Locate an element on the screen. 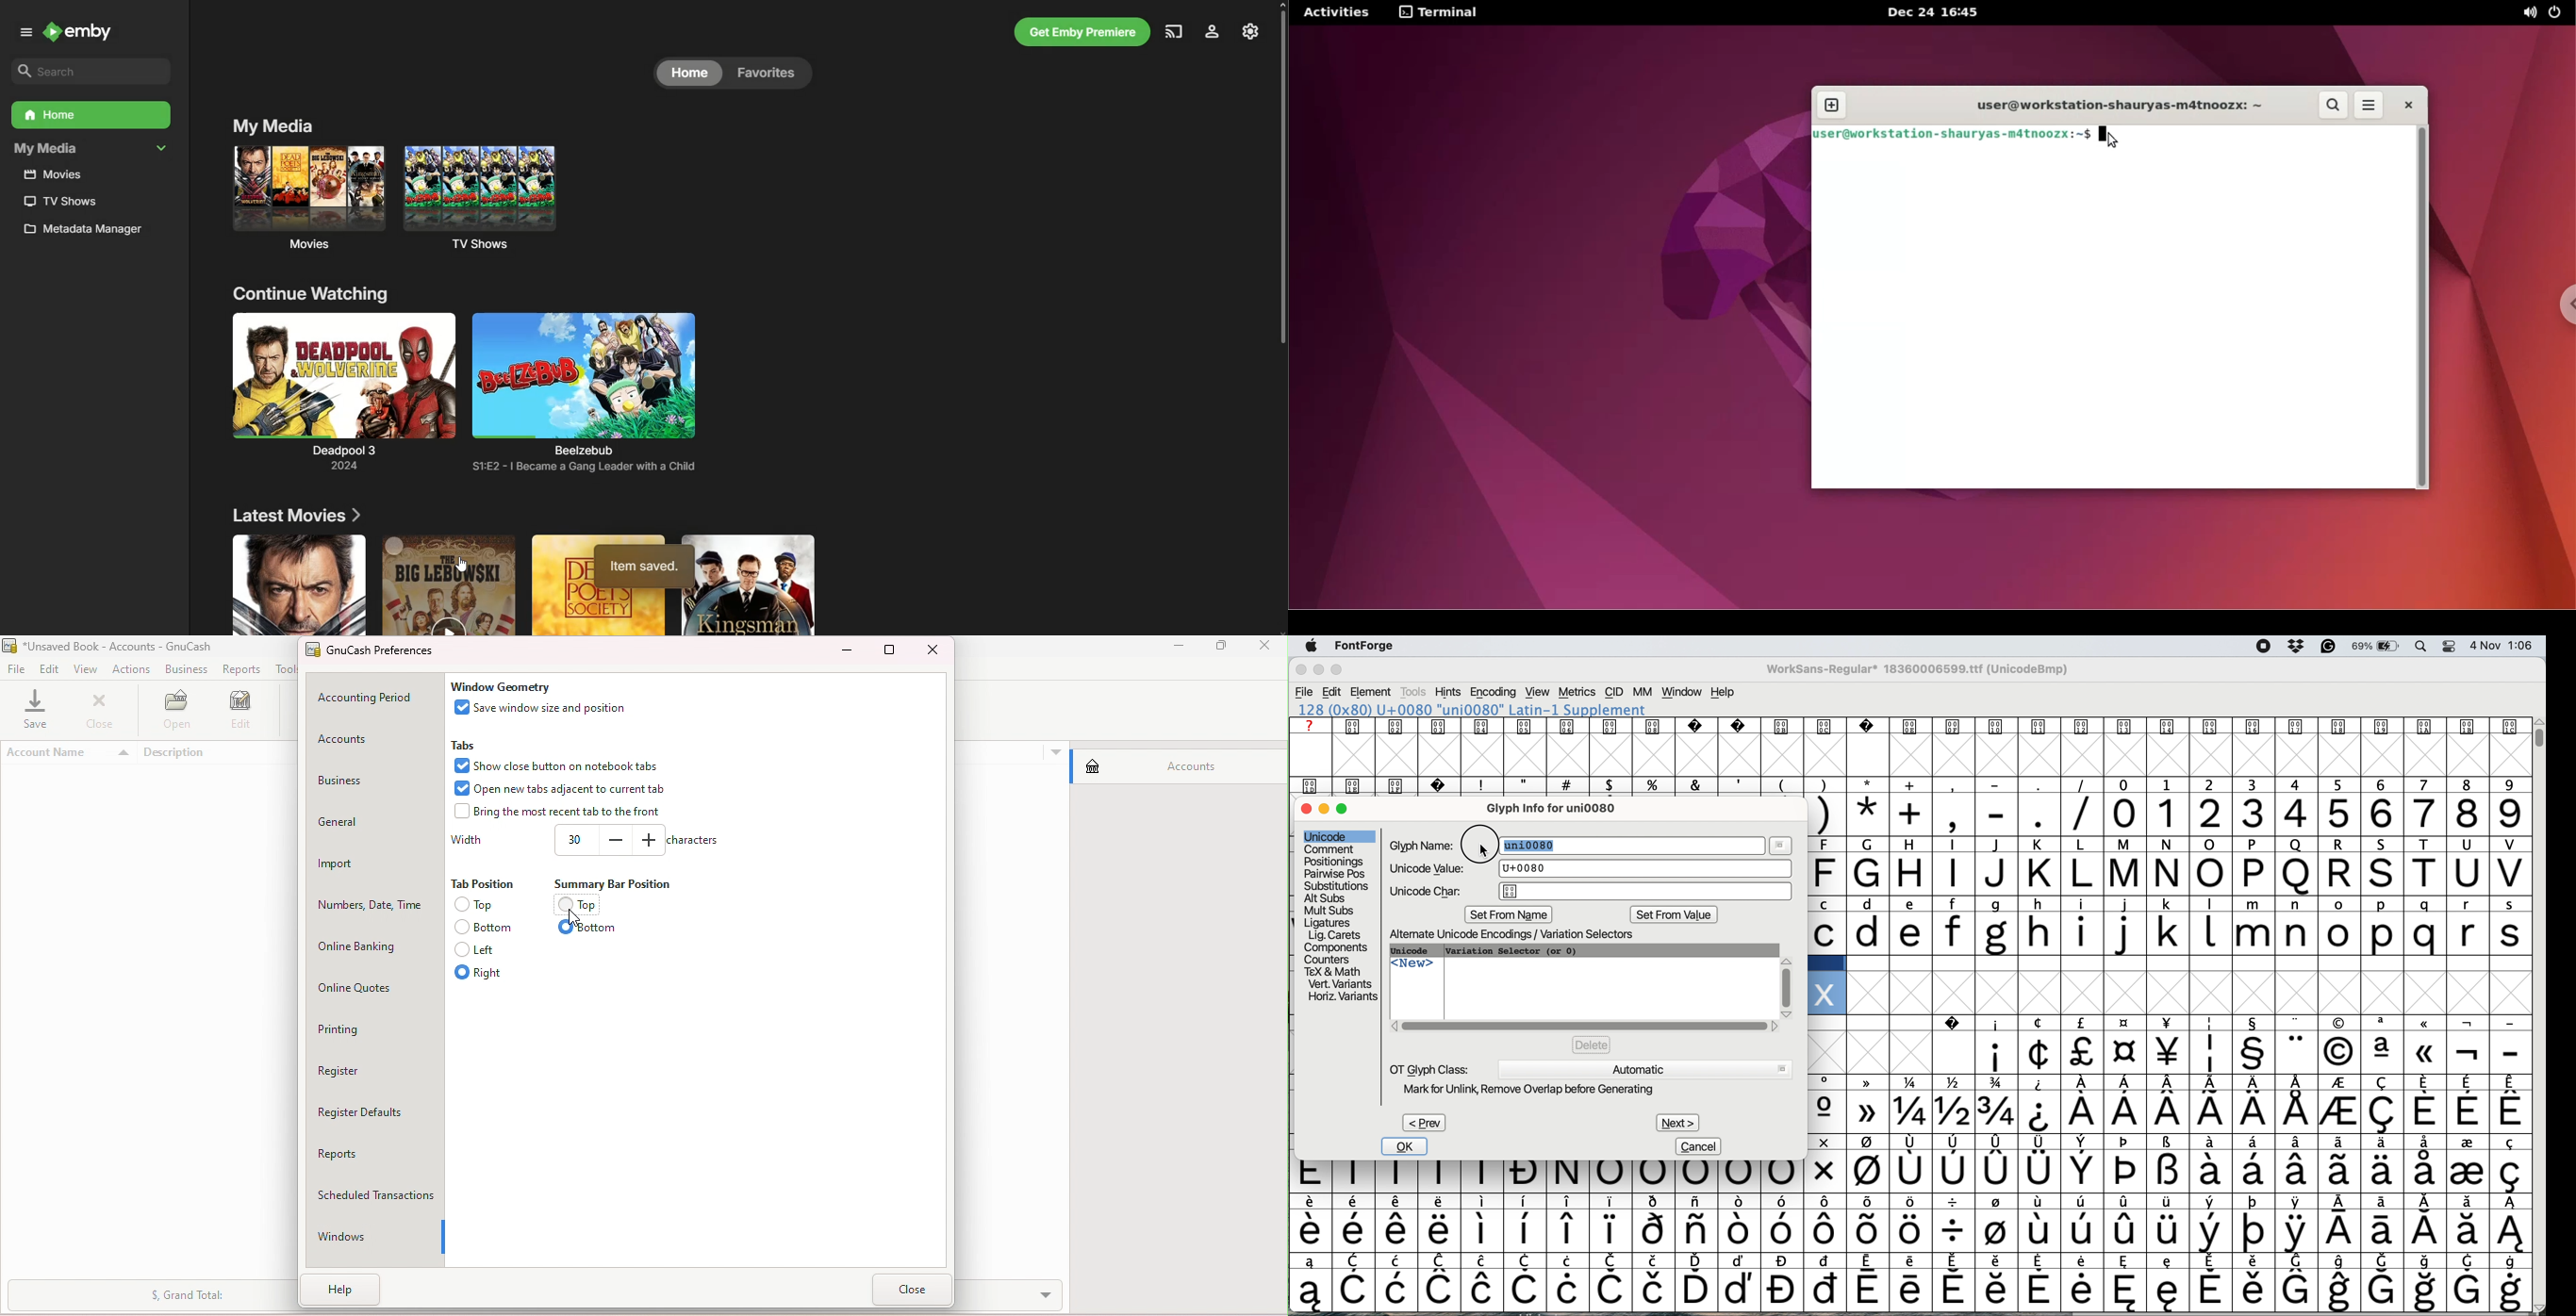 This screenshot has width=2576, height=1316. mult subs is located at coordinates (1327, 910).